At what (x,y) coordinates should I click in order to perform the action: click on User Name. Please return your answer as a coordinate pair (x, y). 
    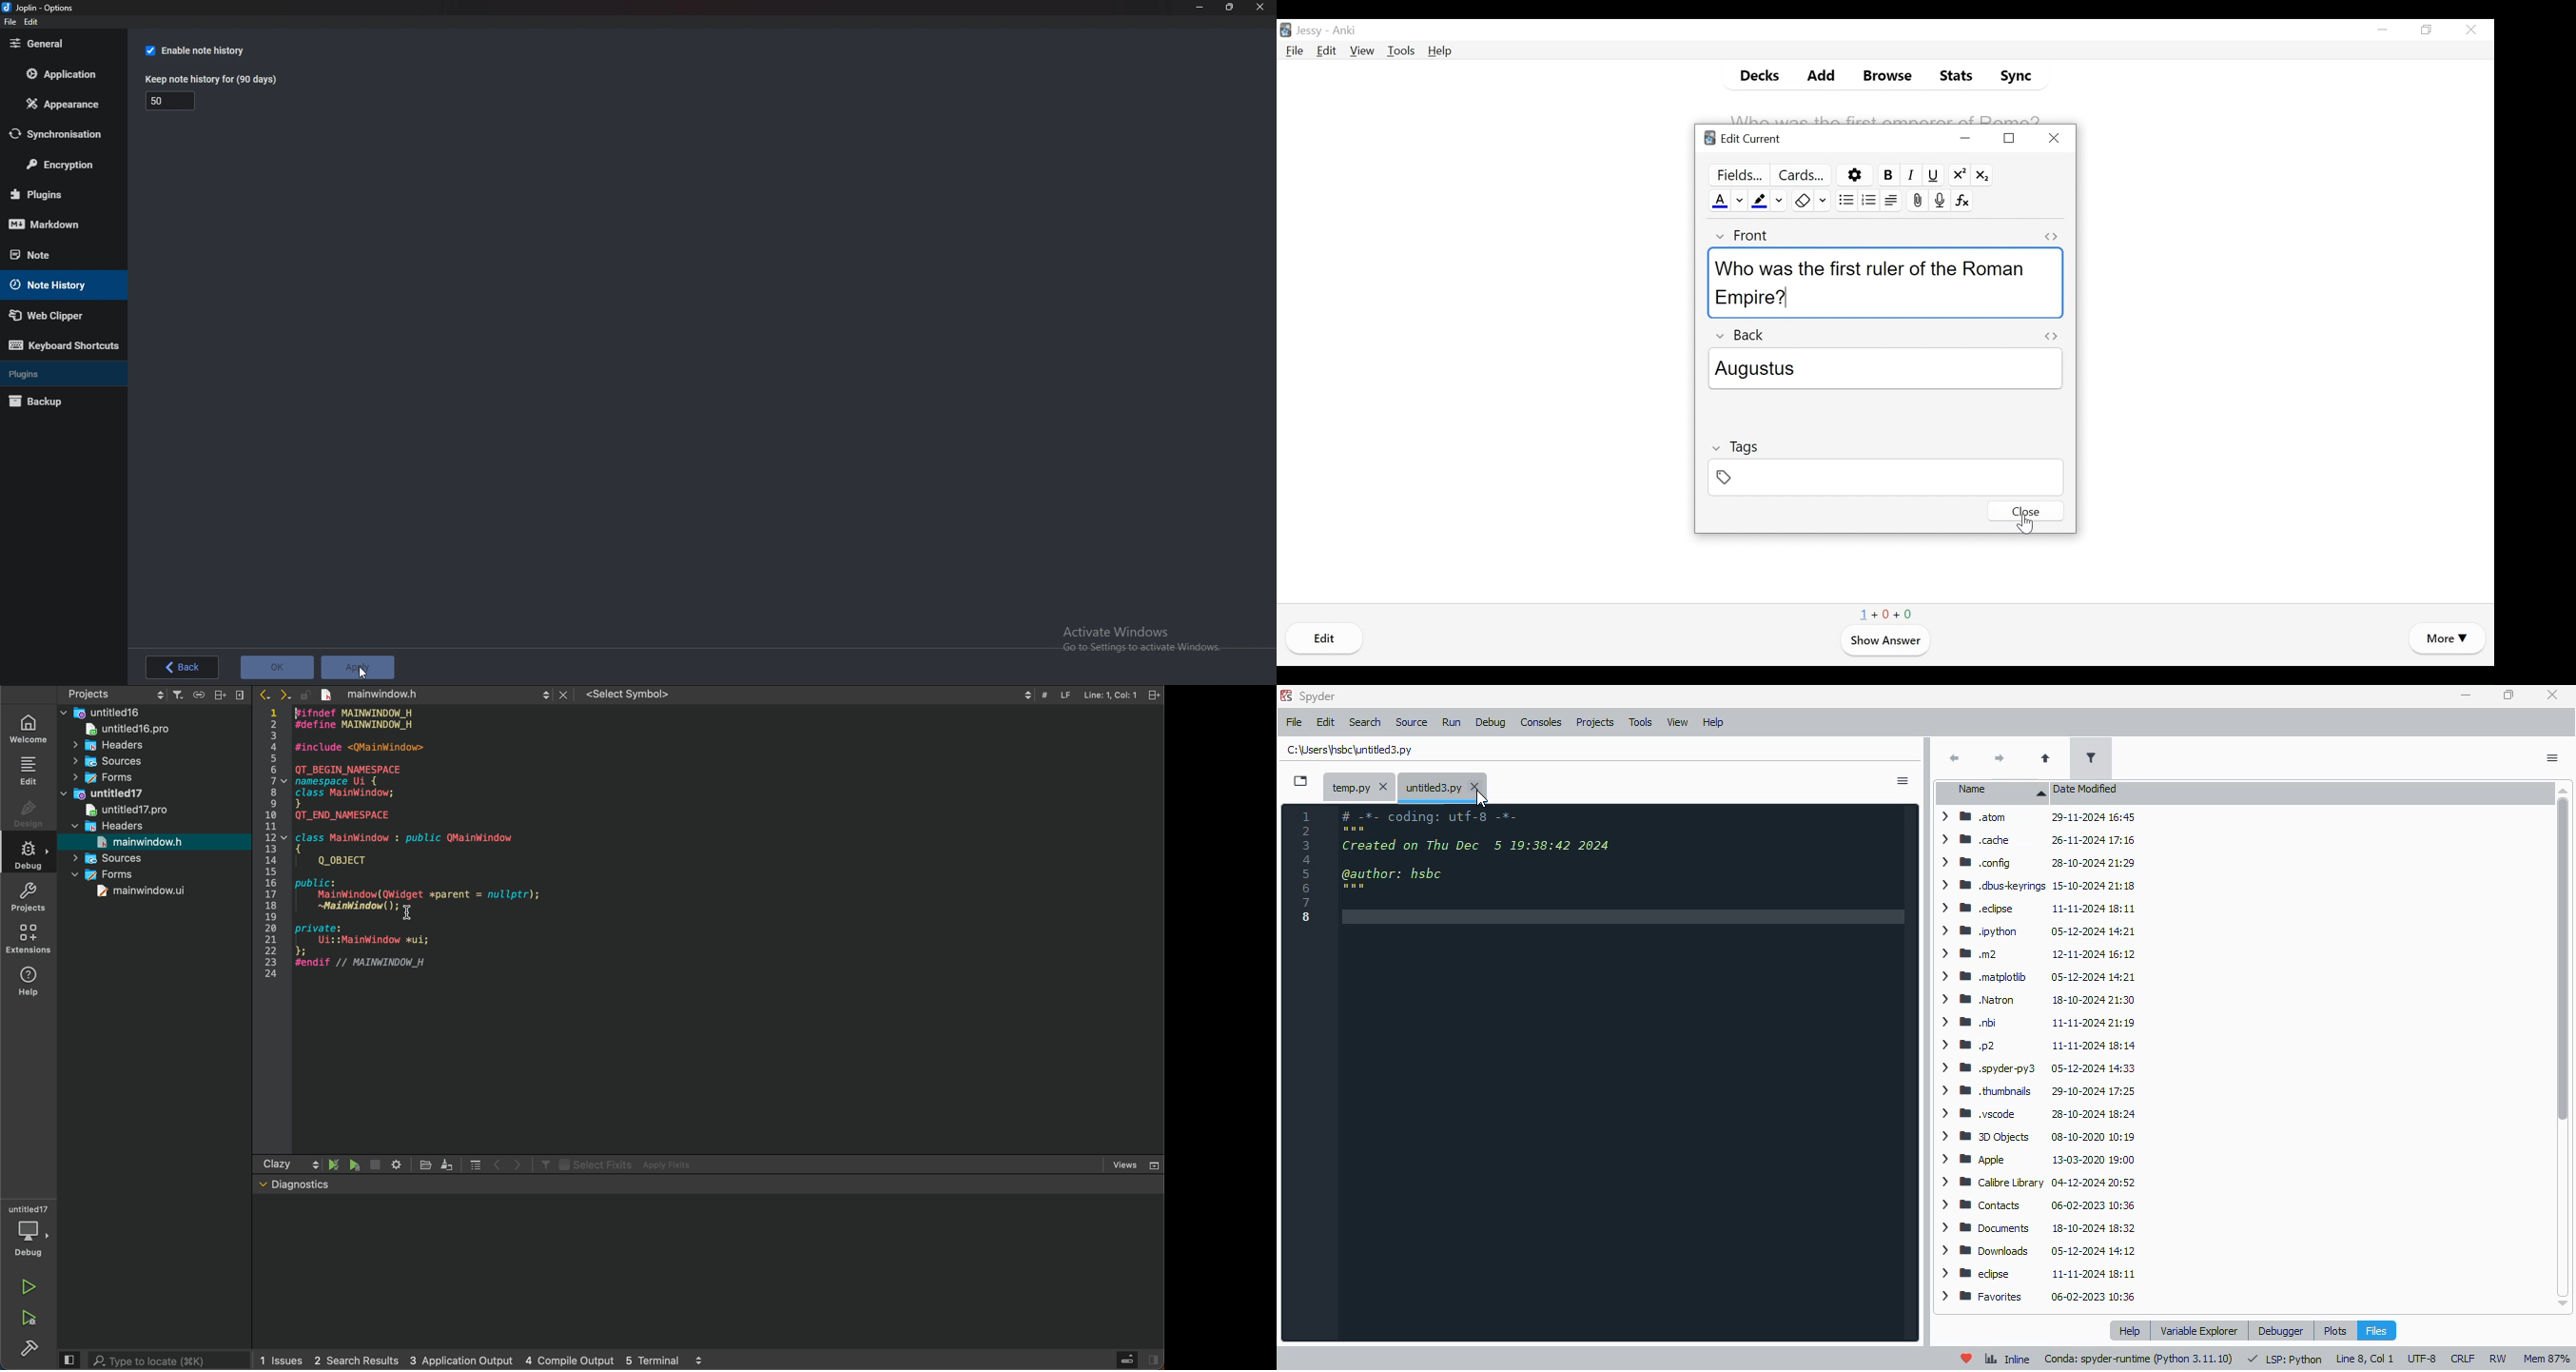
    Looking at the image, I should click on (1309, 32).